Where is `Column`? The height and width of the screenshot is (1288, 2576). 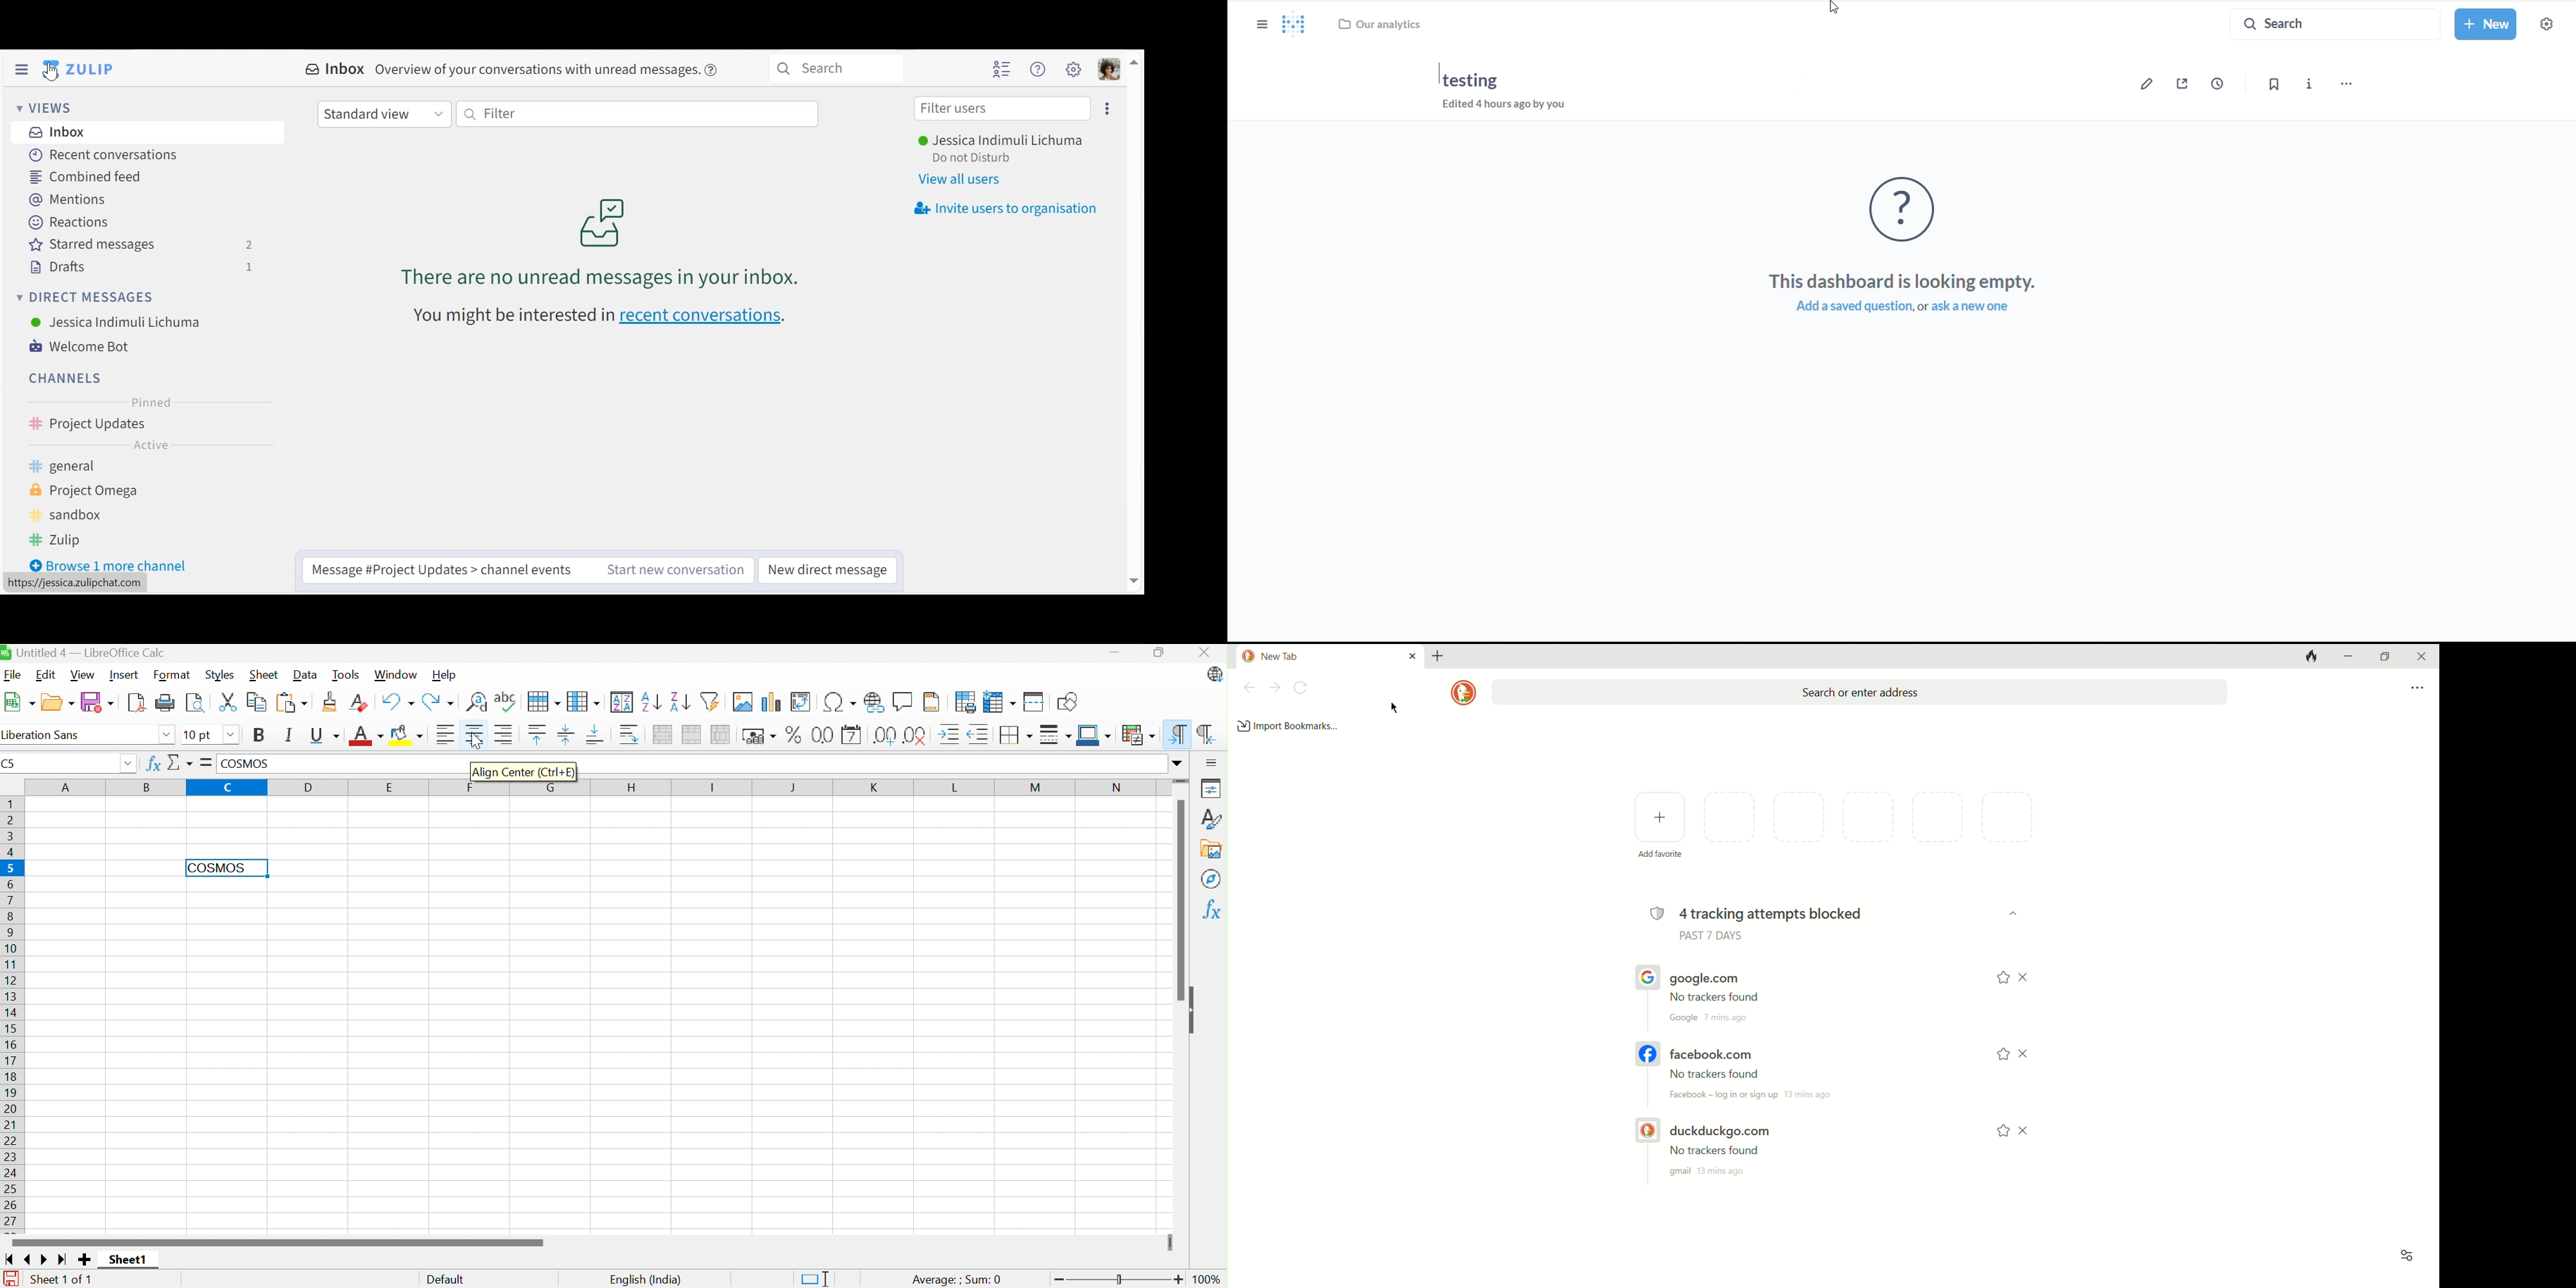
Column is located at coordinates (585, 702).